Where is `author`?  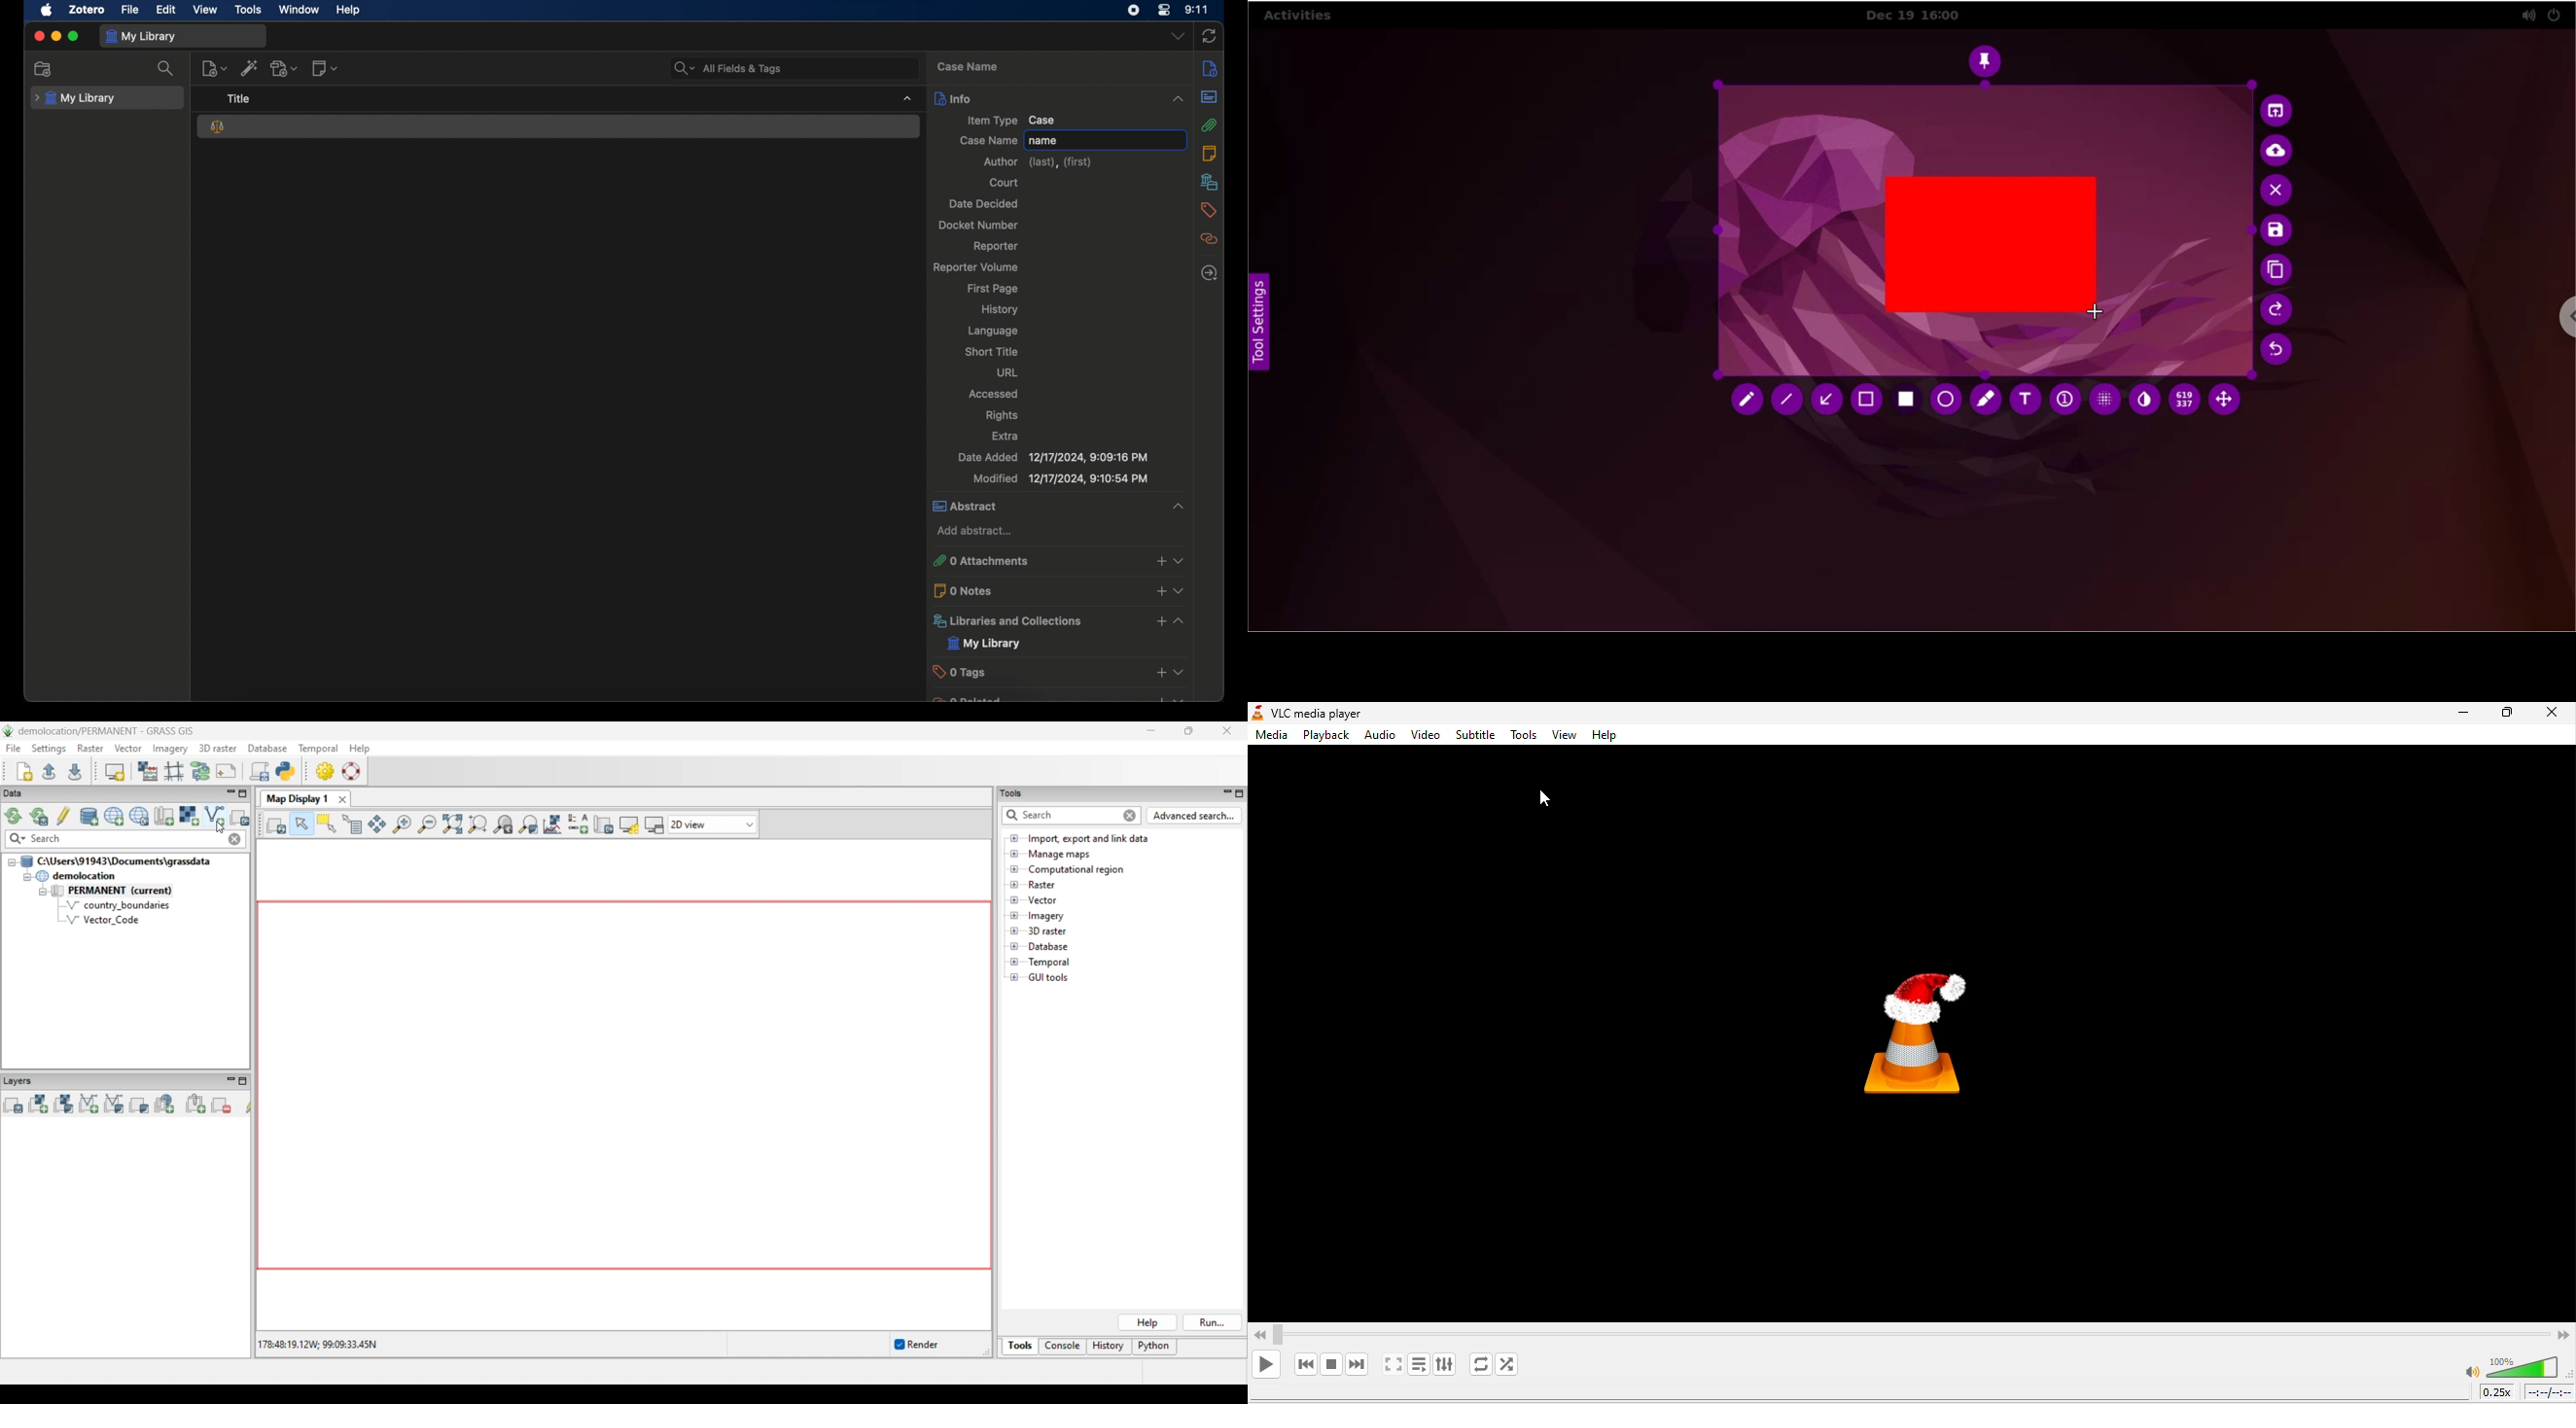
author is located at coordinates (1039, 162).